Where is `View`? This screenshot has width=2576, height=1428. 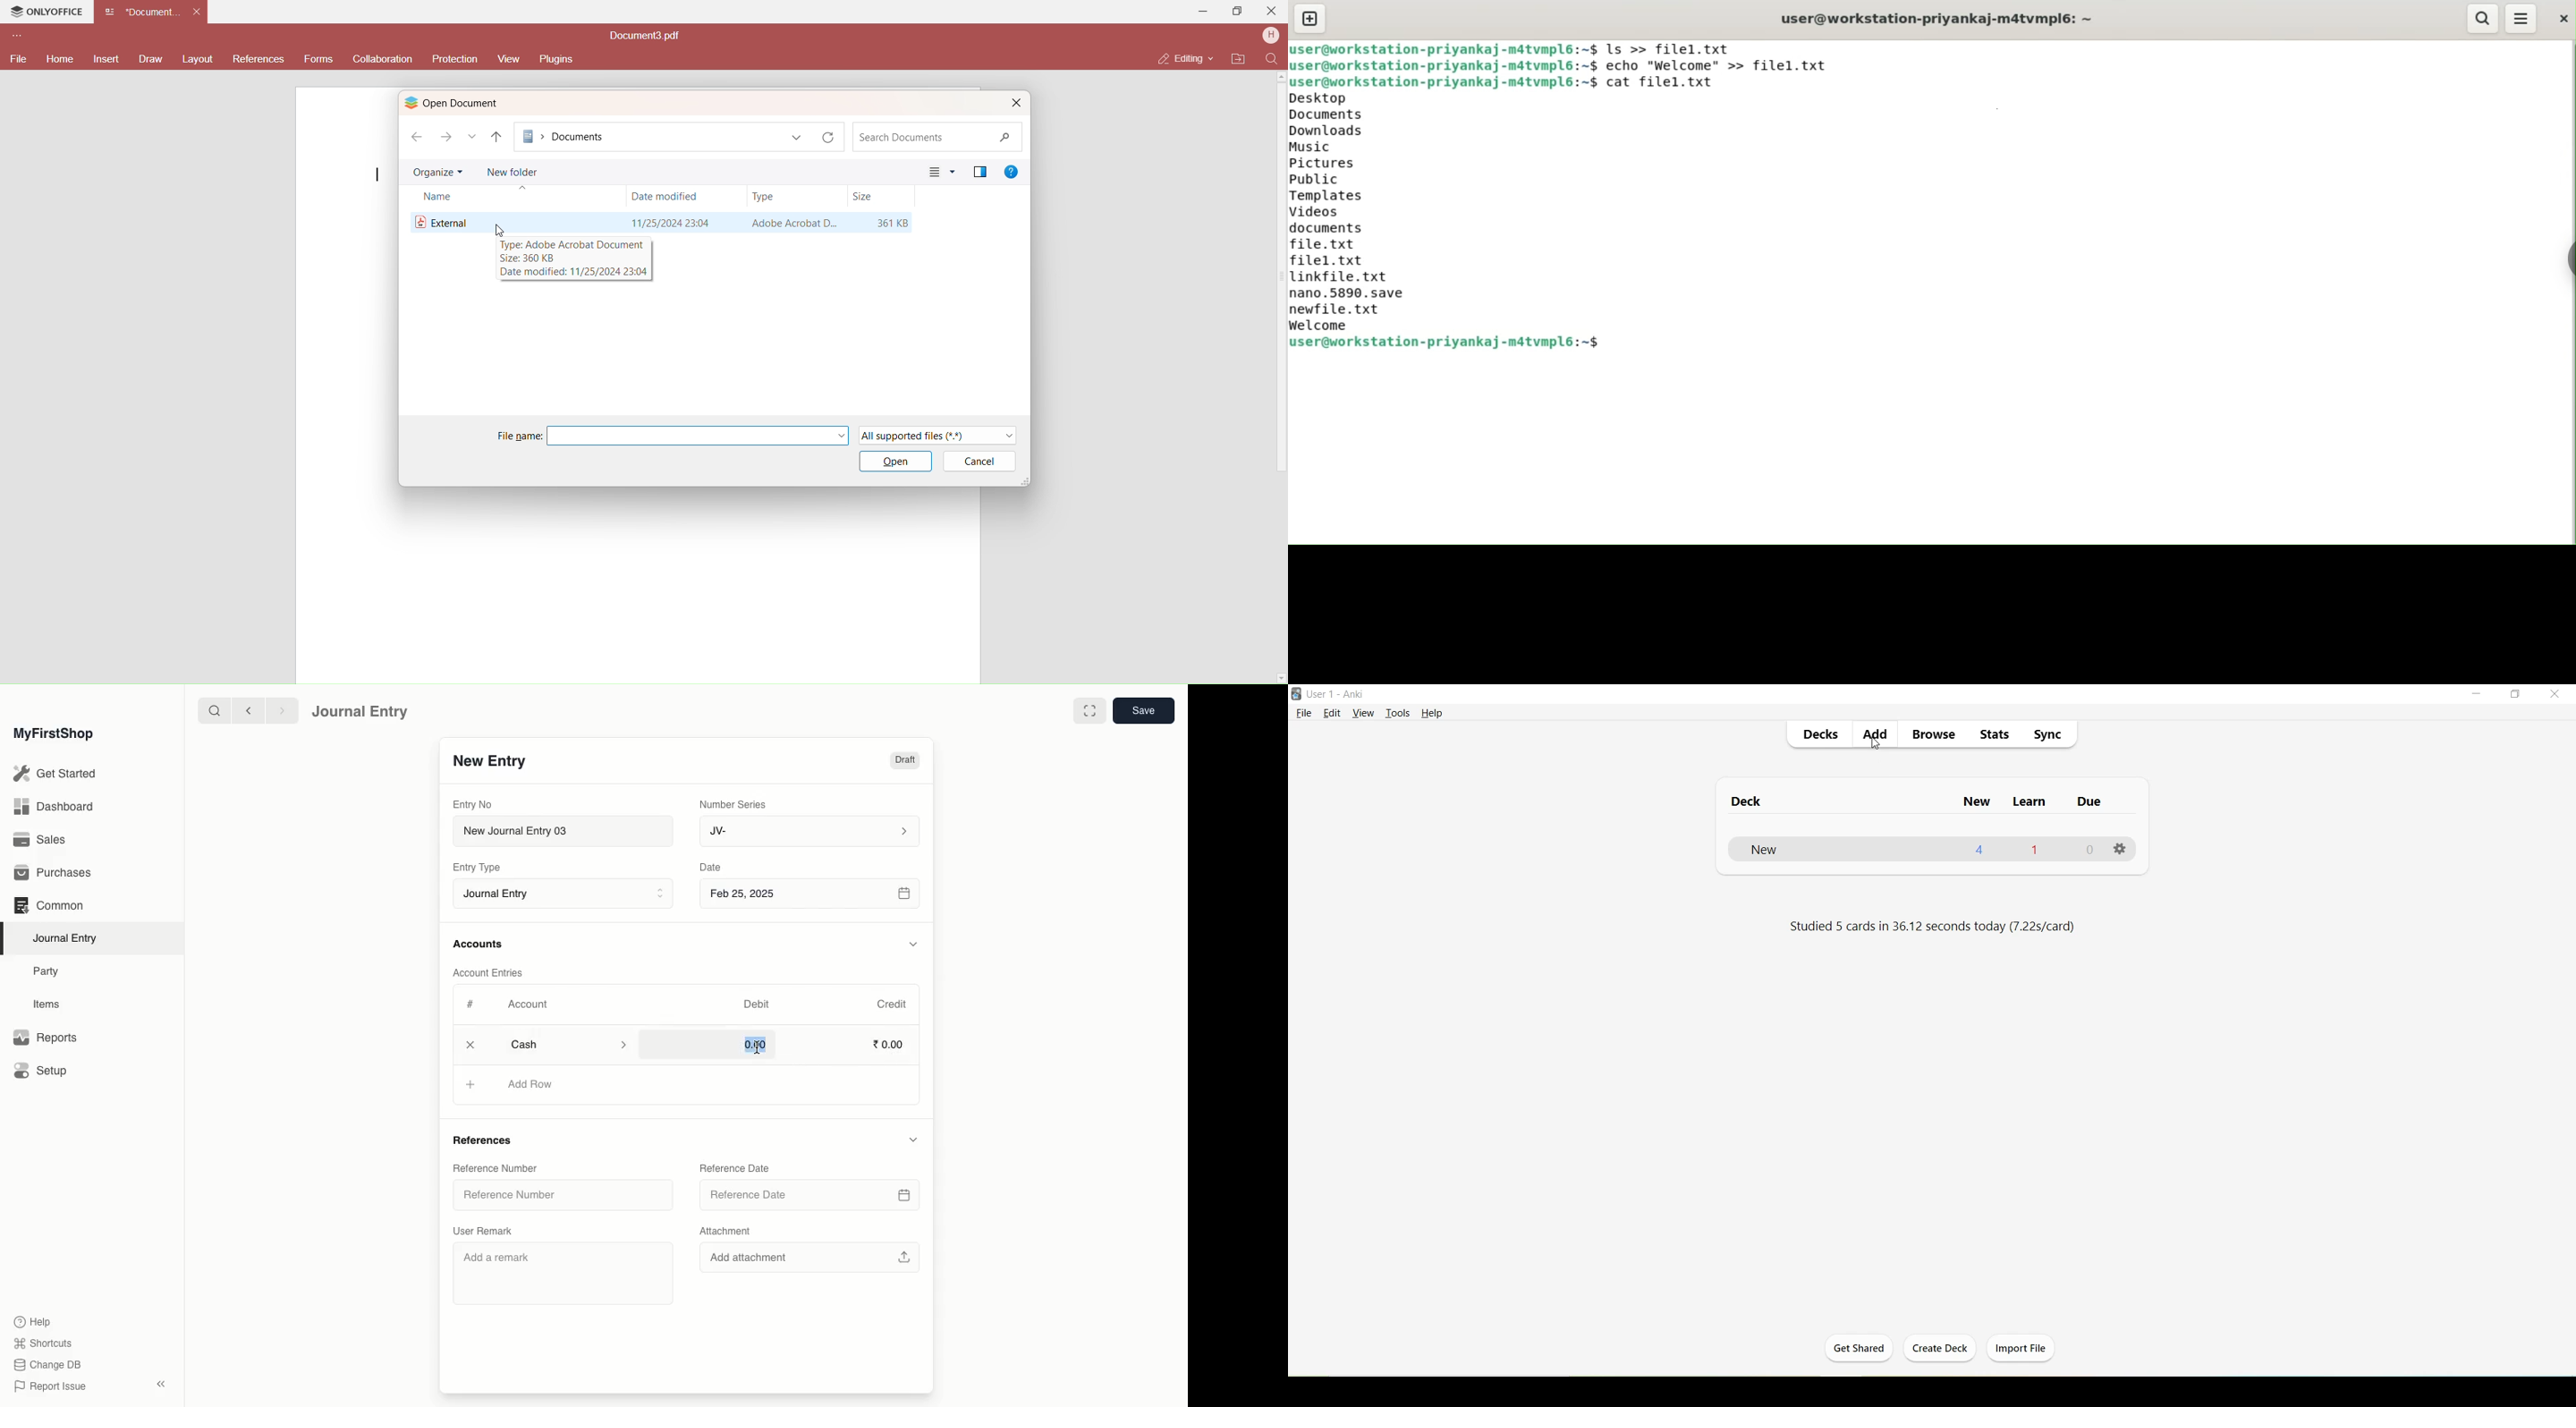
View is located at coordinates (507, 59).